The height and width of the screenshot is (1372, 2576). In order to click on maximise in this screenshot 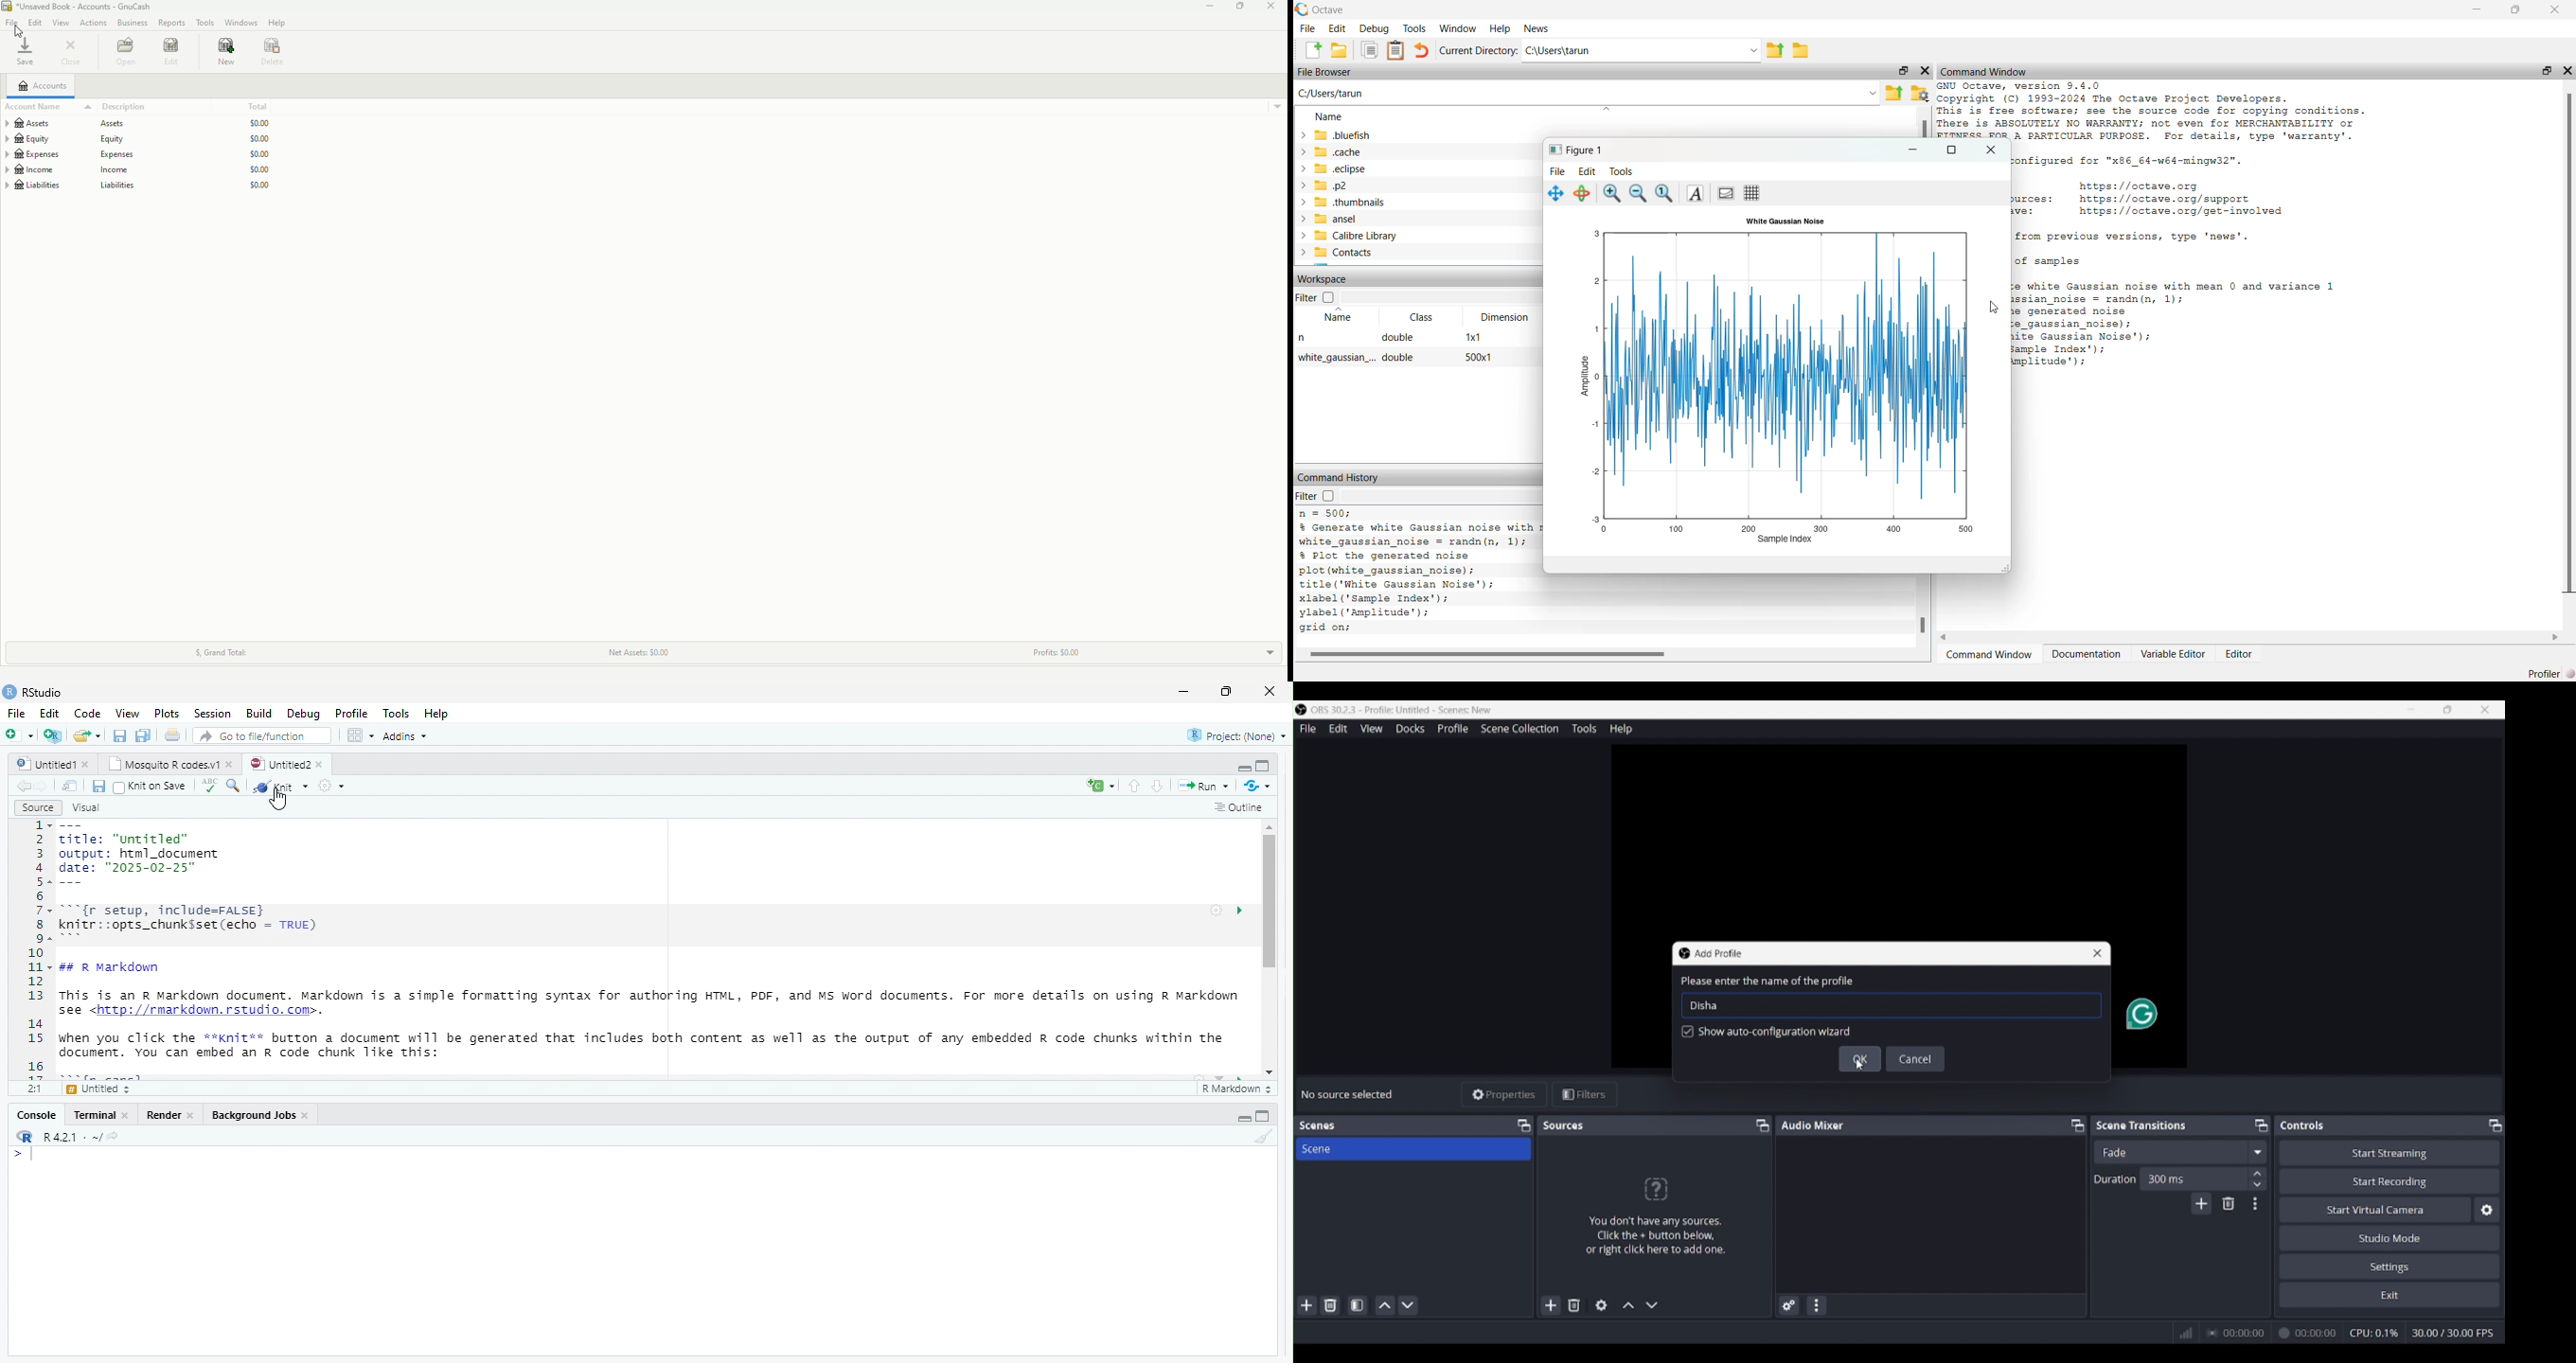, I will do `click(1227, 692)`.